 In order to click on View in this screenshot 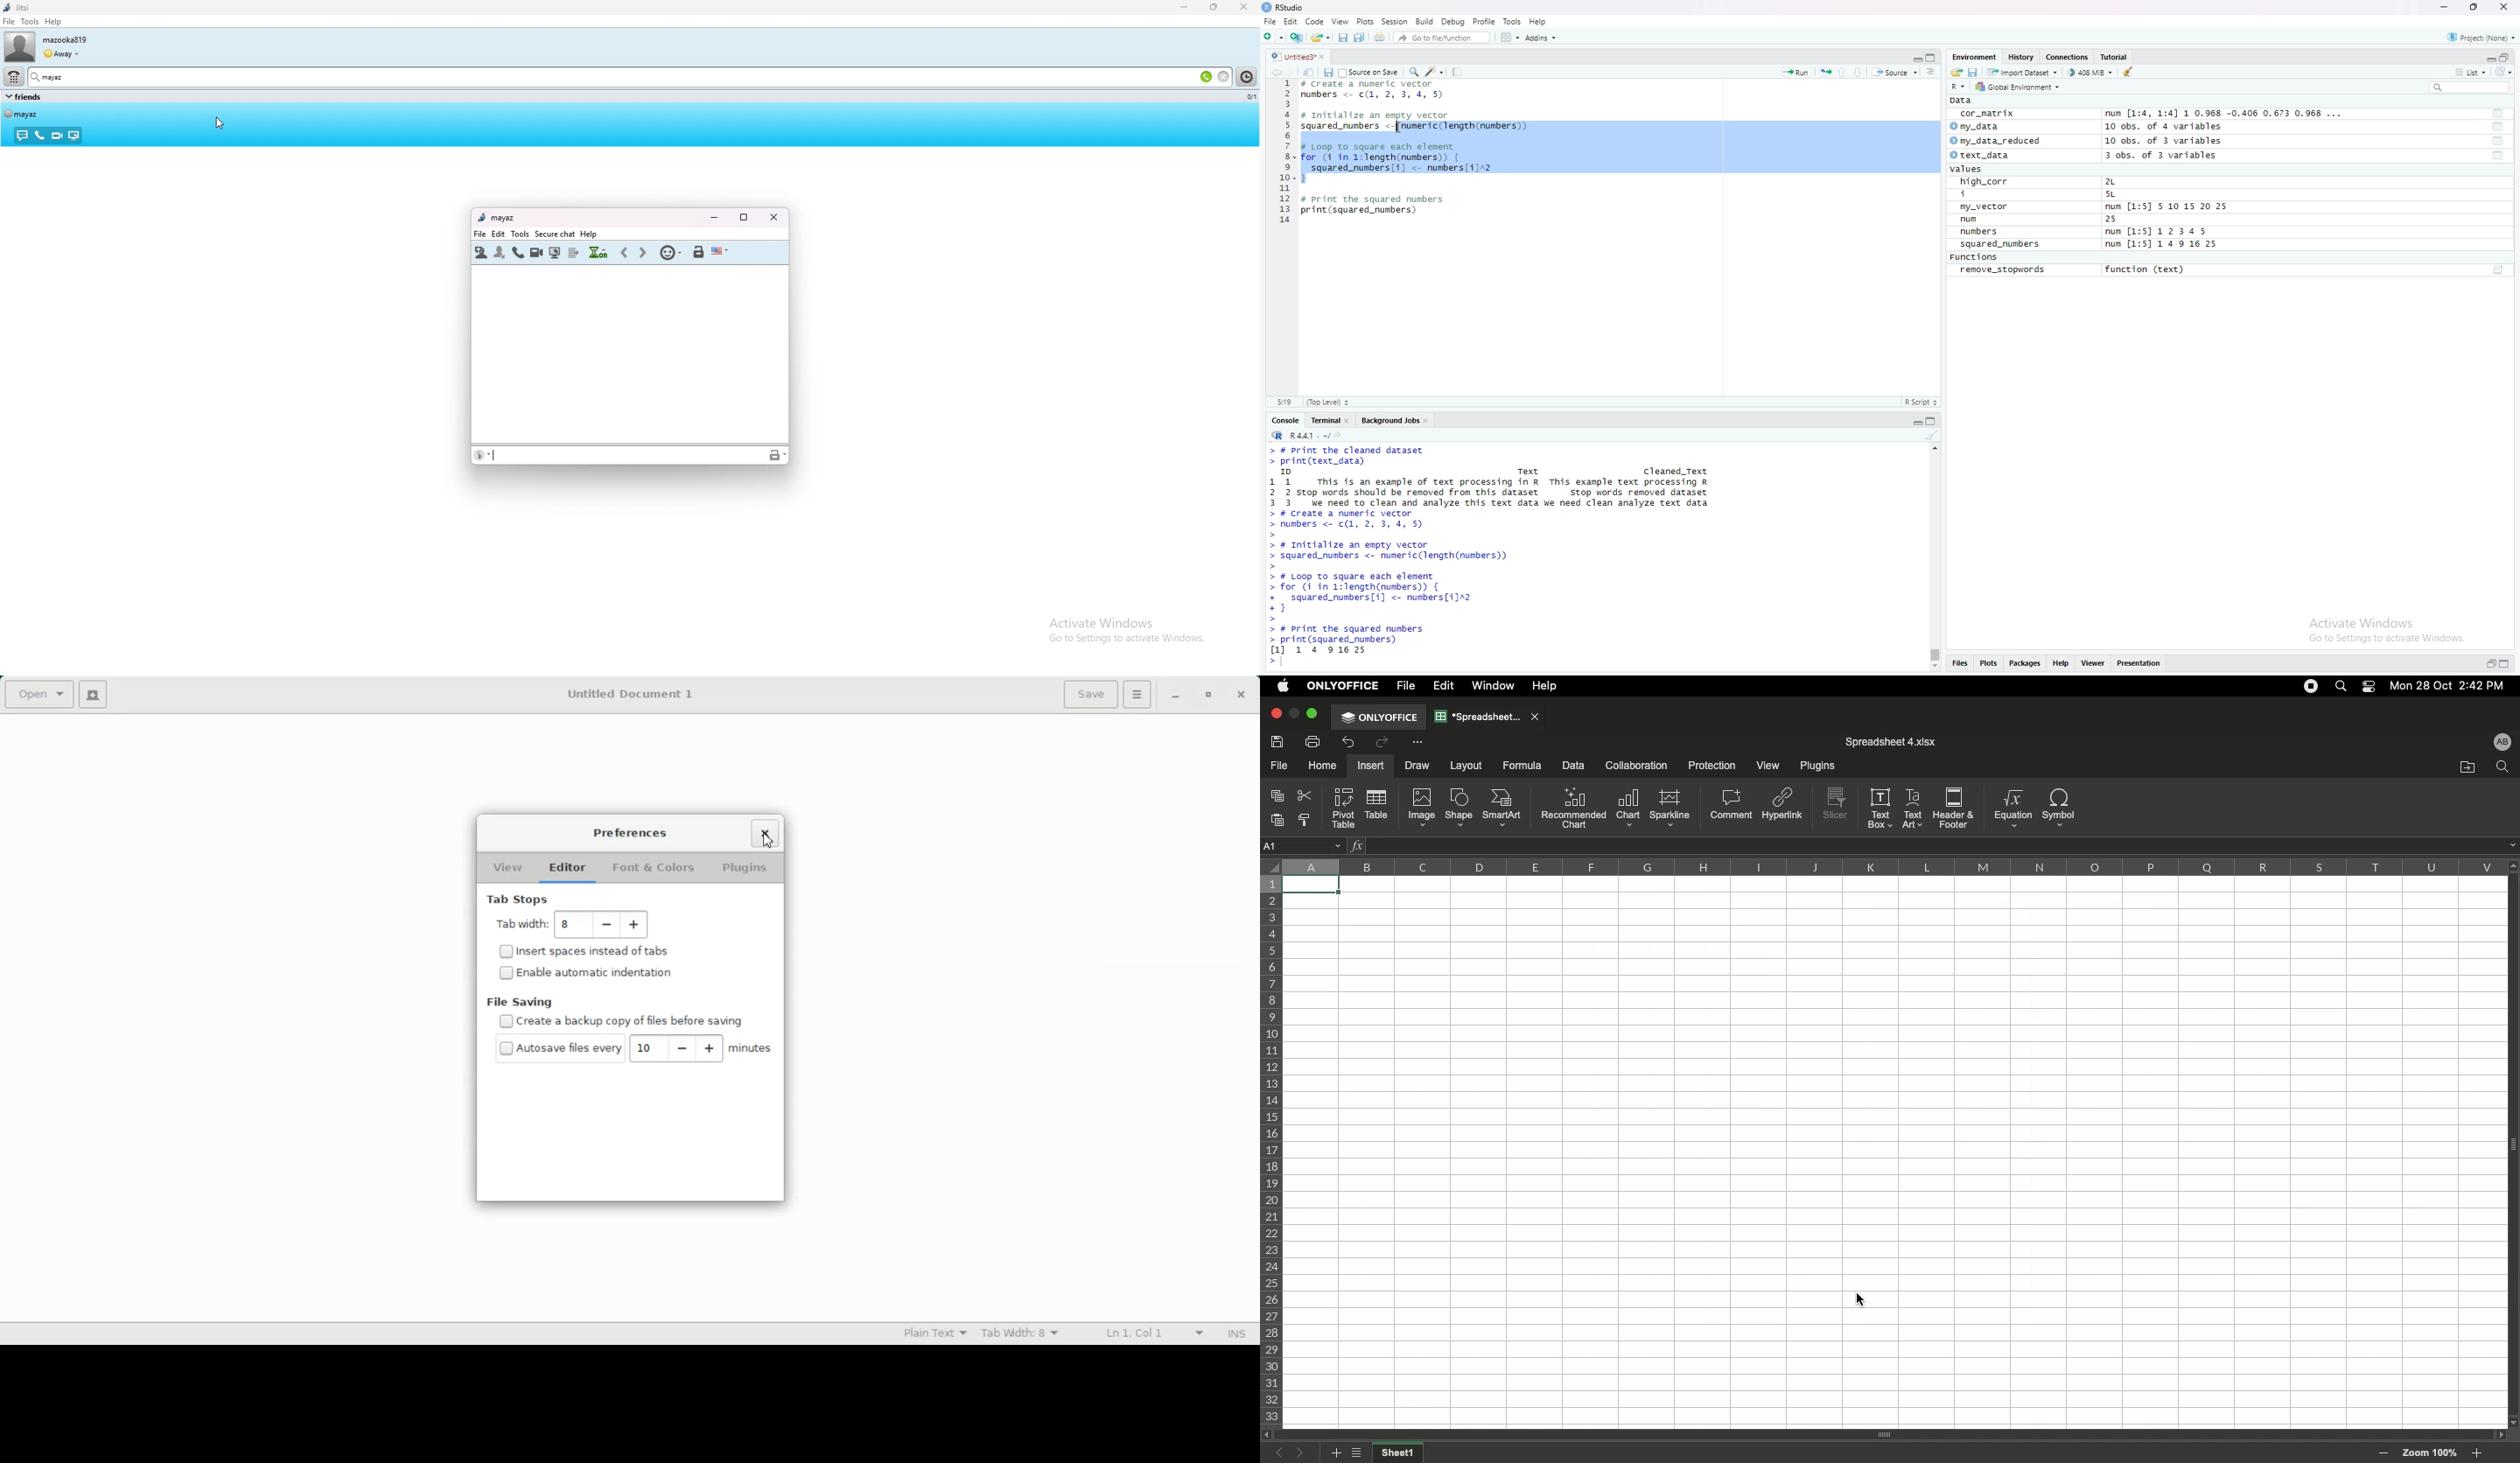, I will do `click(1340, 21)`.